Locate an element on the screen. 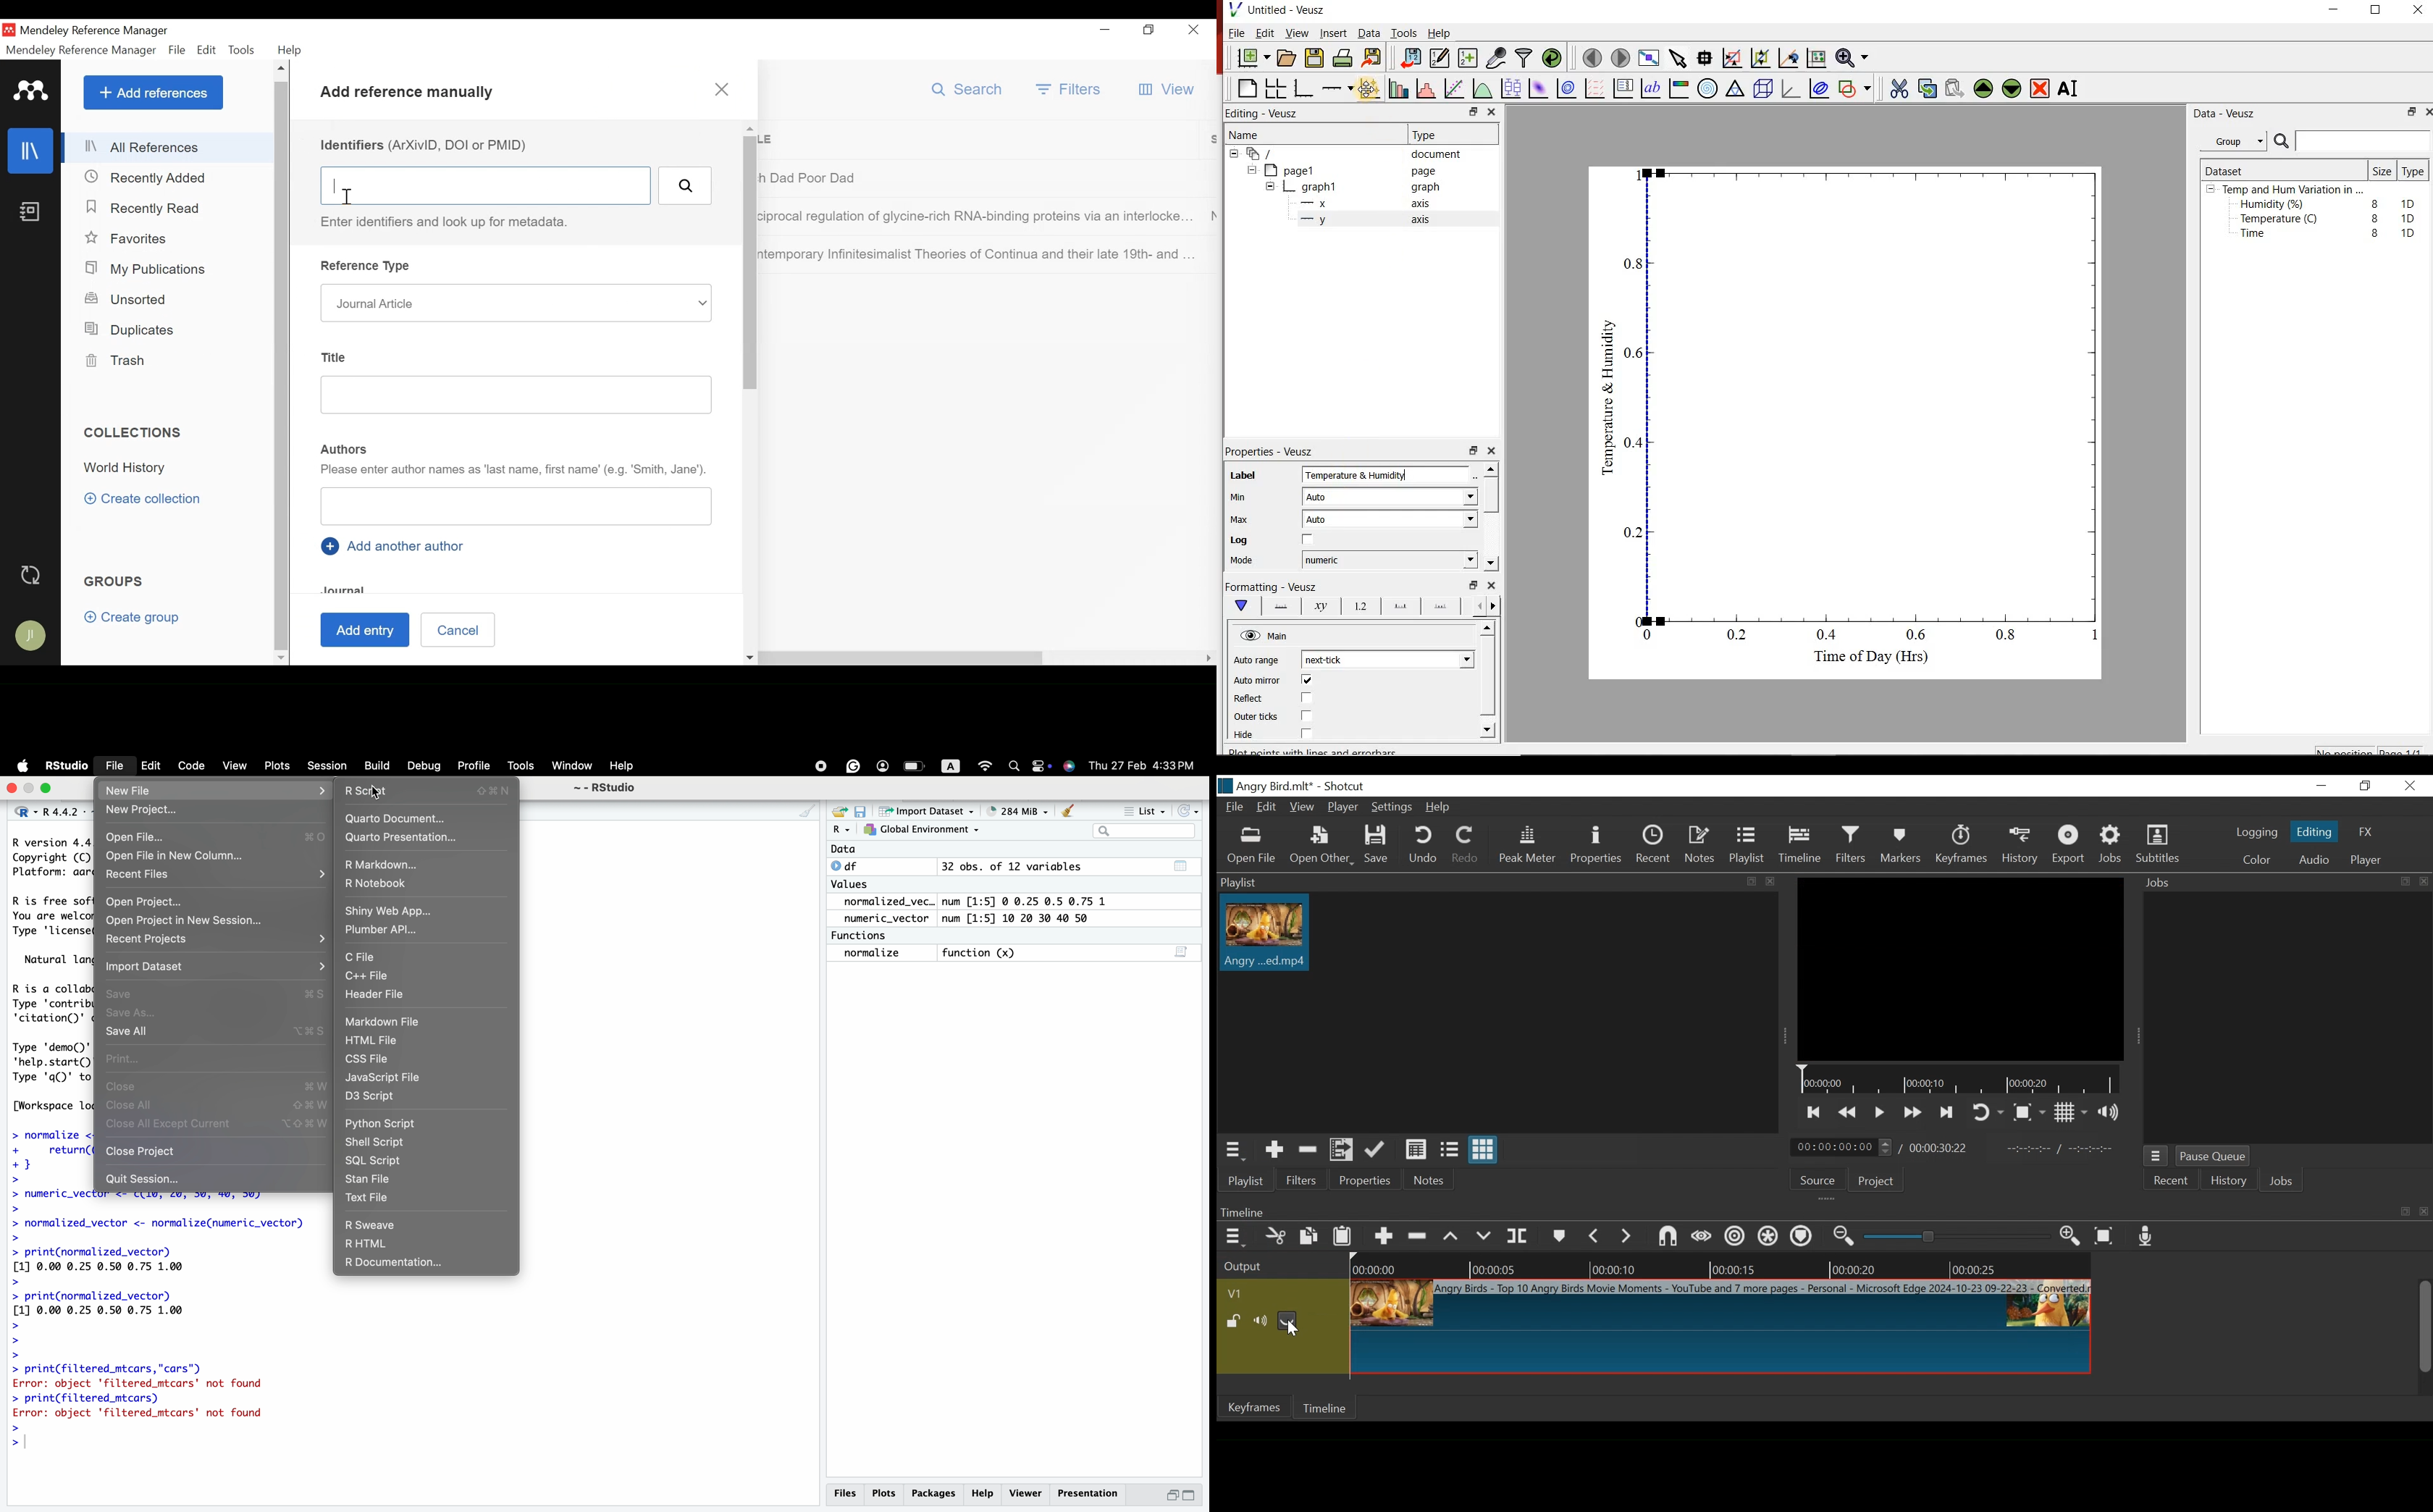 Image resolution: width=2436 pixels, height=1512 pixels. Close All is located at coordinates (215, 1105).